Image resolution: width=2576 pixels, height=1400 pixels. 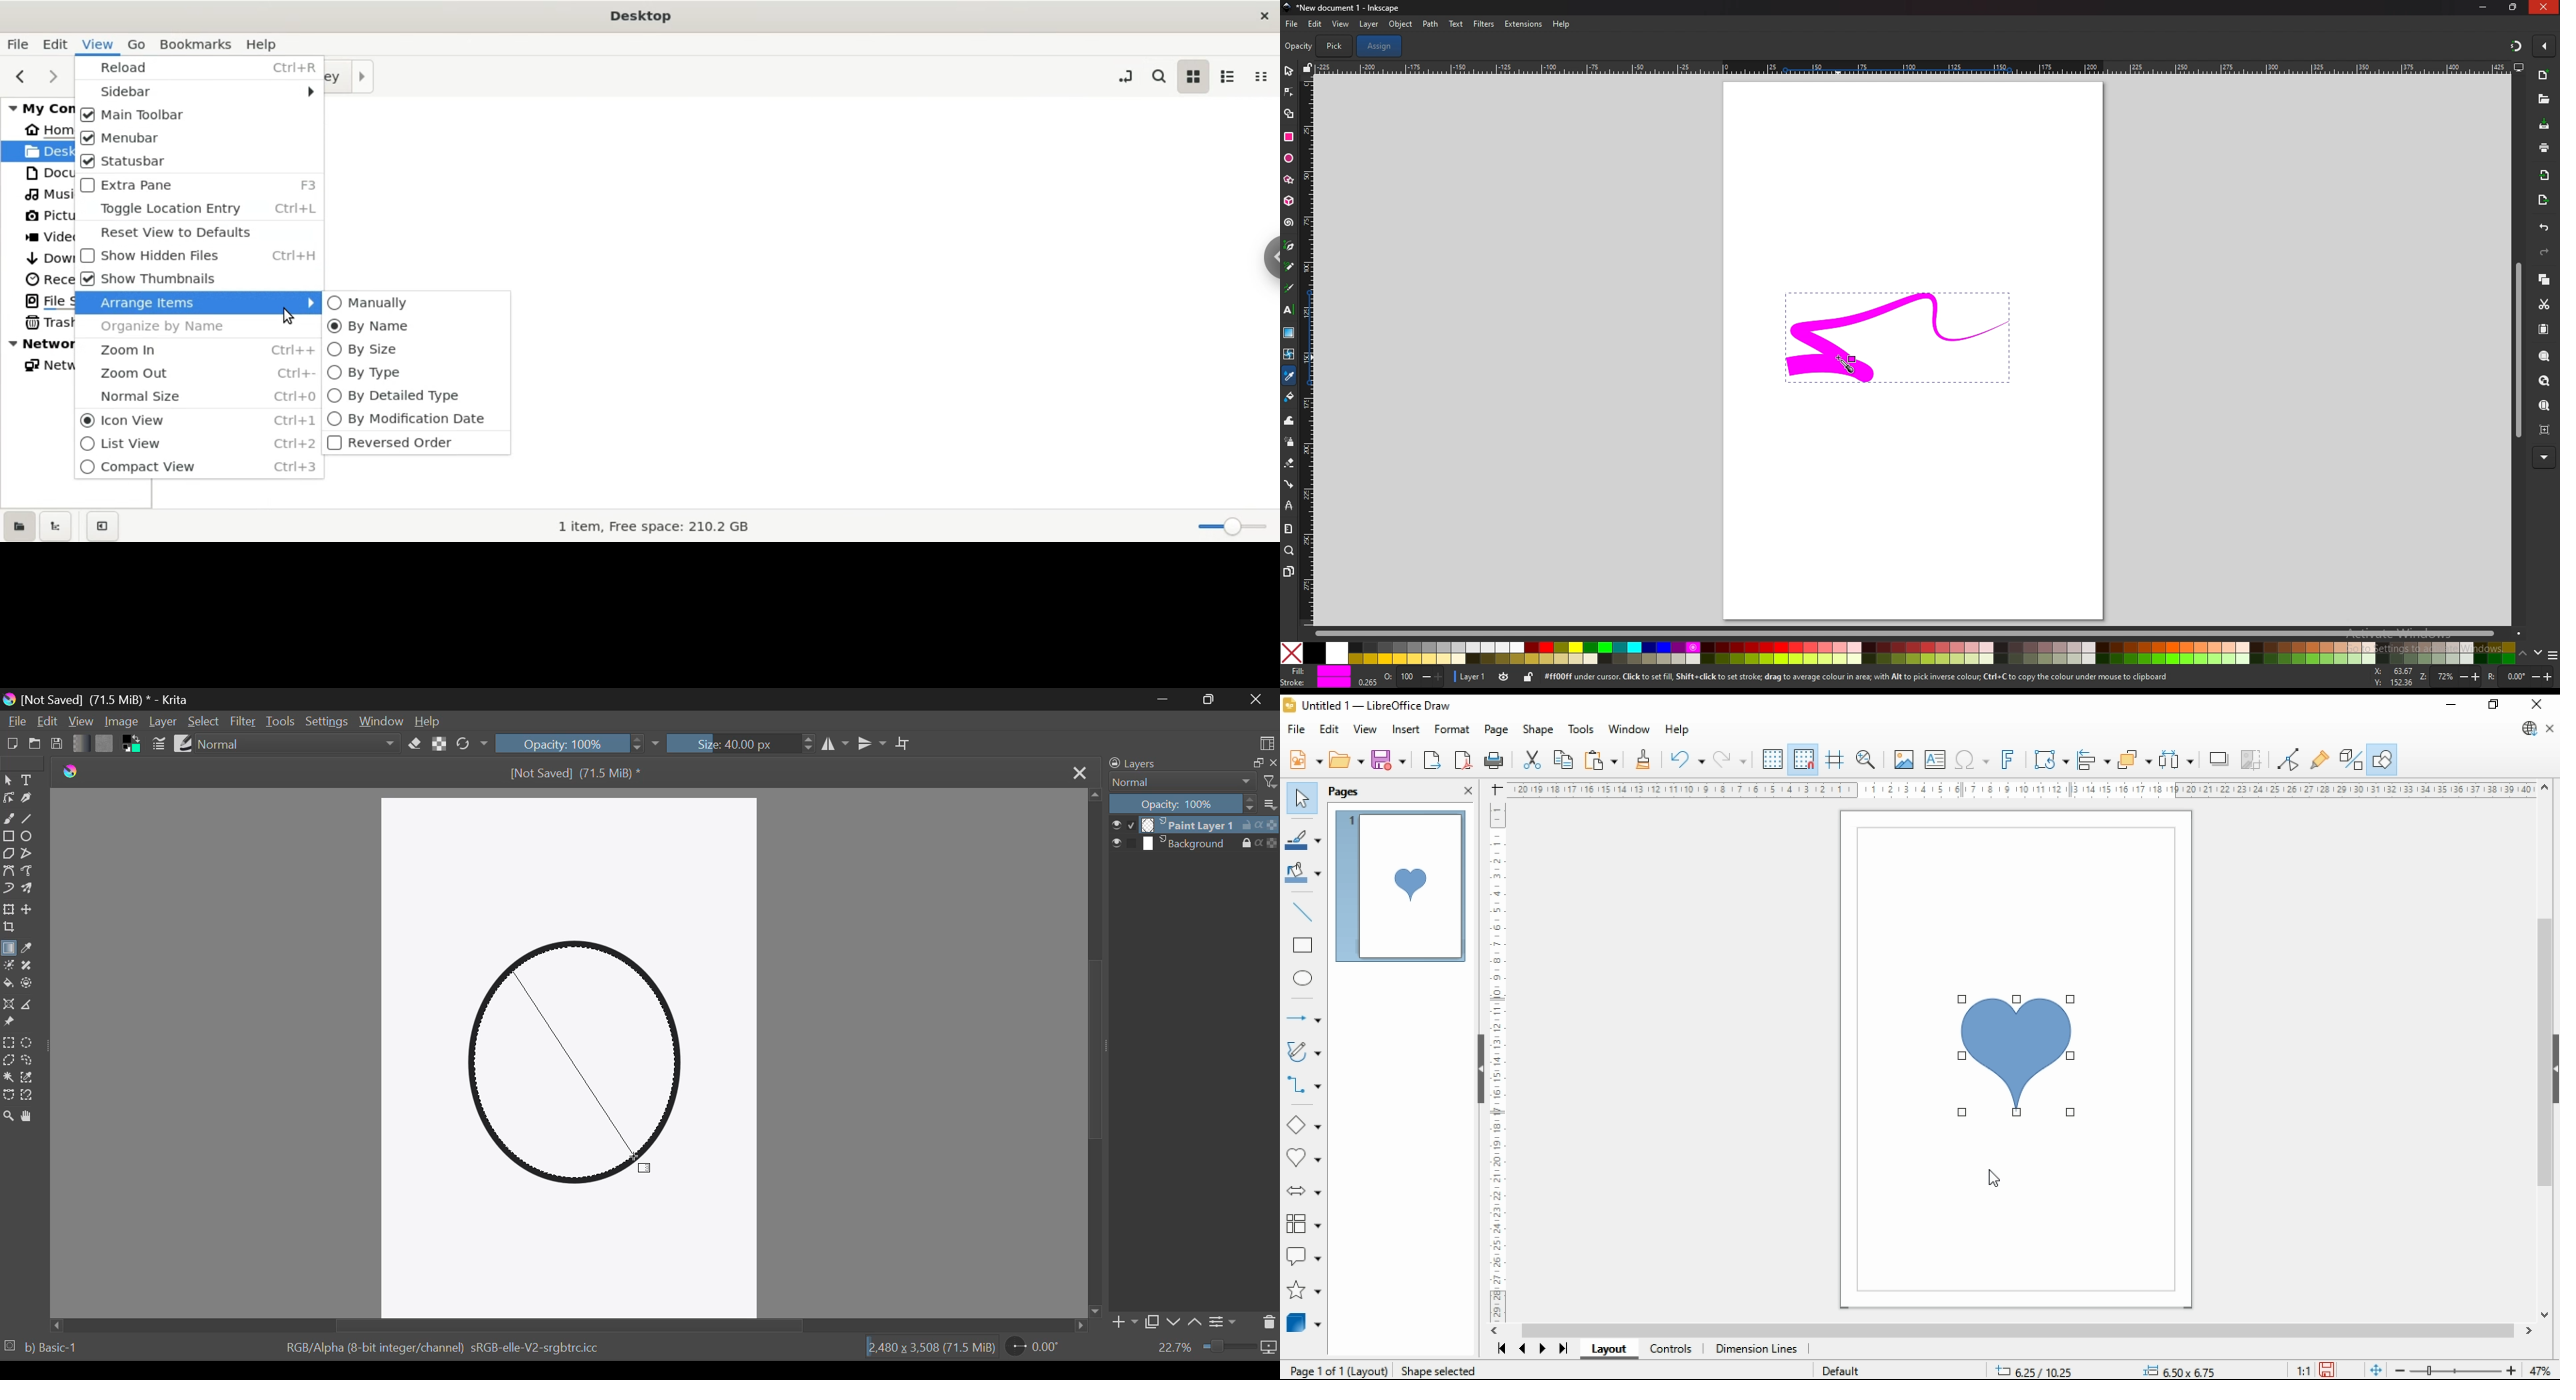 What do you see at coordinates (412, 322) in the screenshot?
I see `by name` at bounding box center [412, 322].